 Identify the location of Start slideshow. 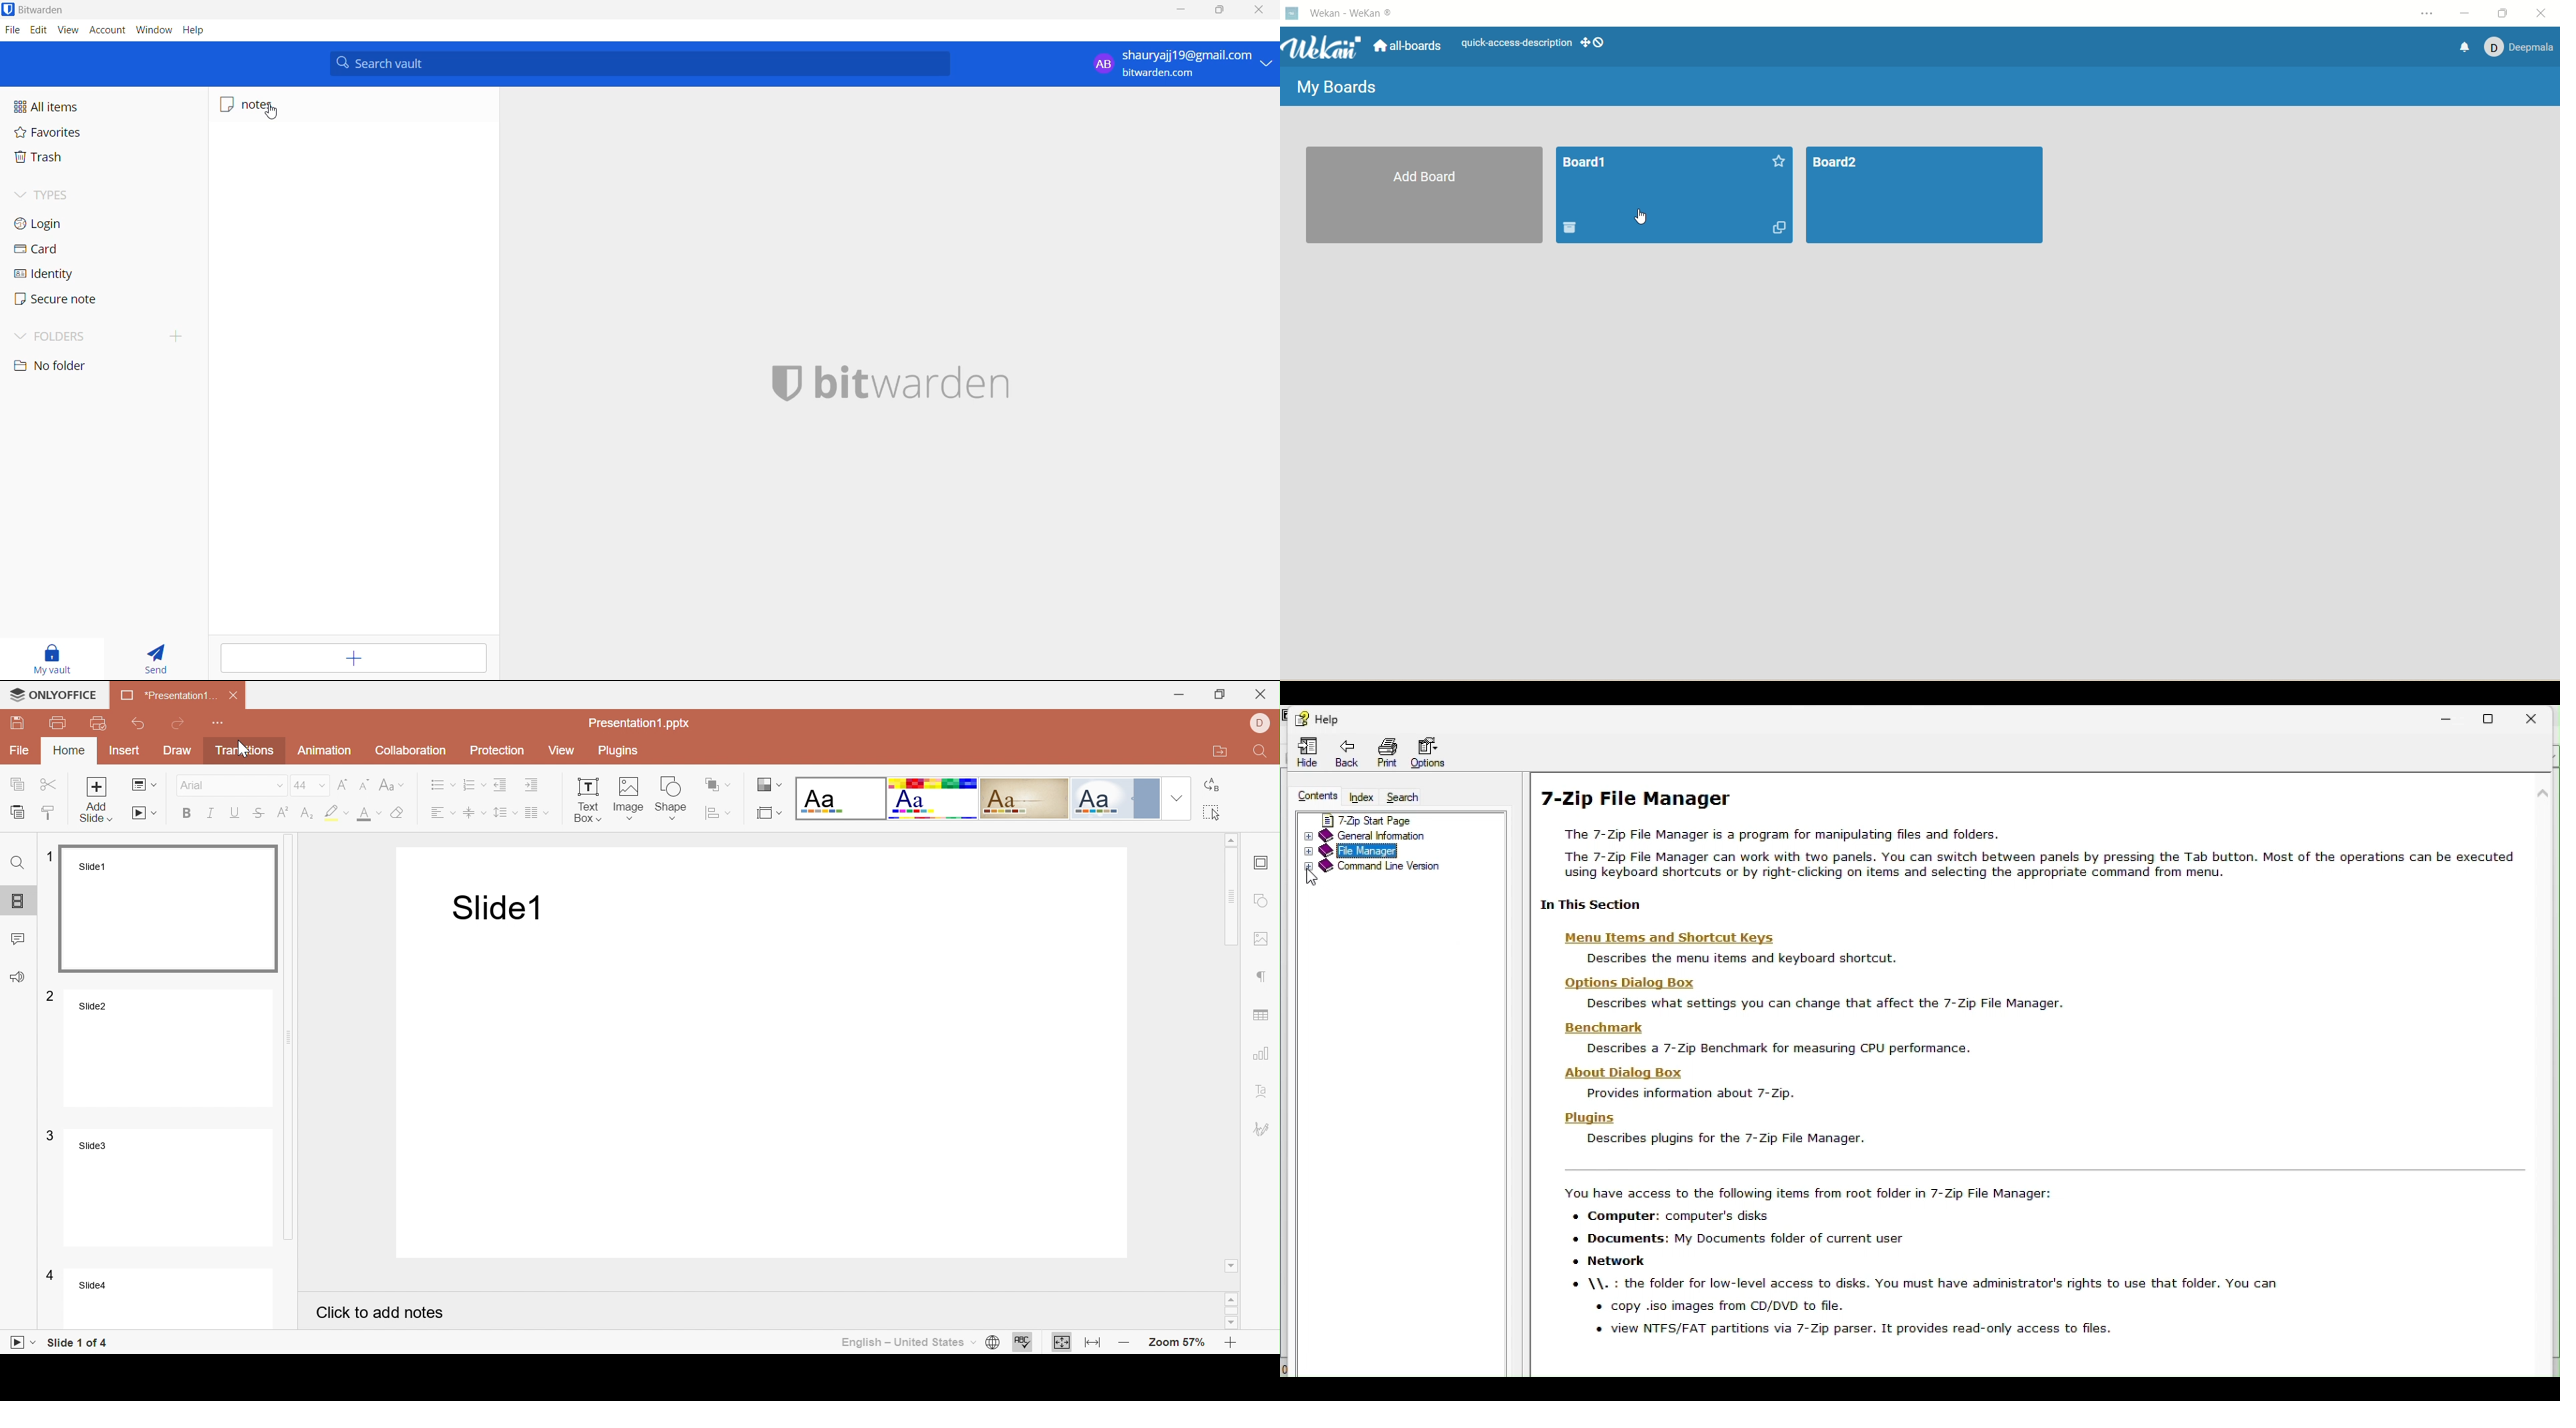
(24, 1344).